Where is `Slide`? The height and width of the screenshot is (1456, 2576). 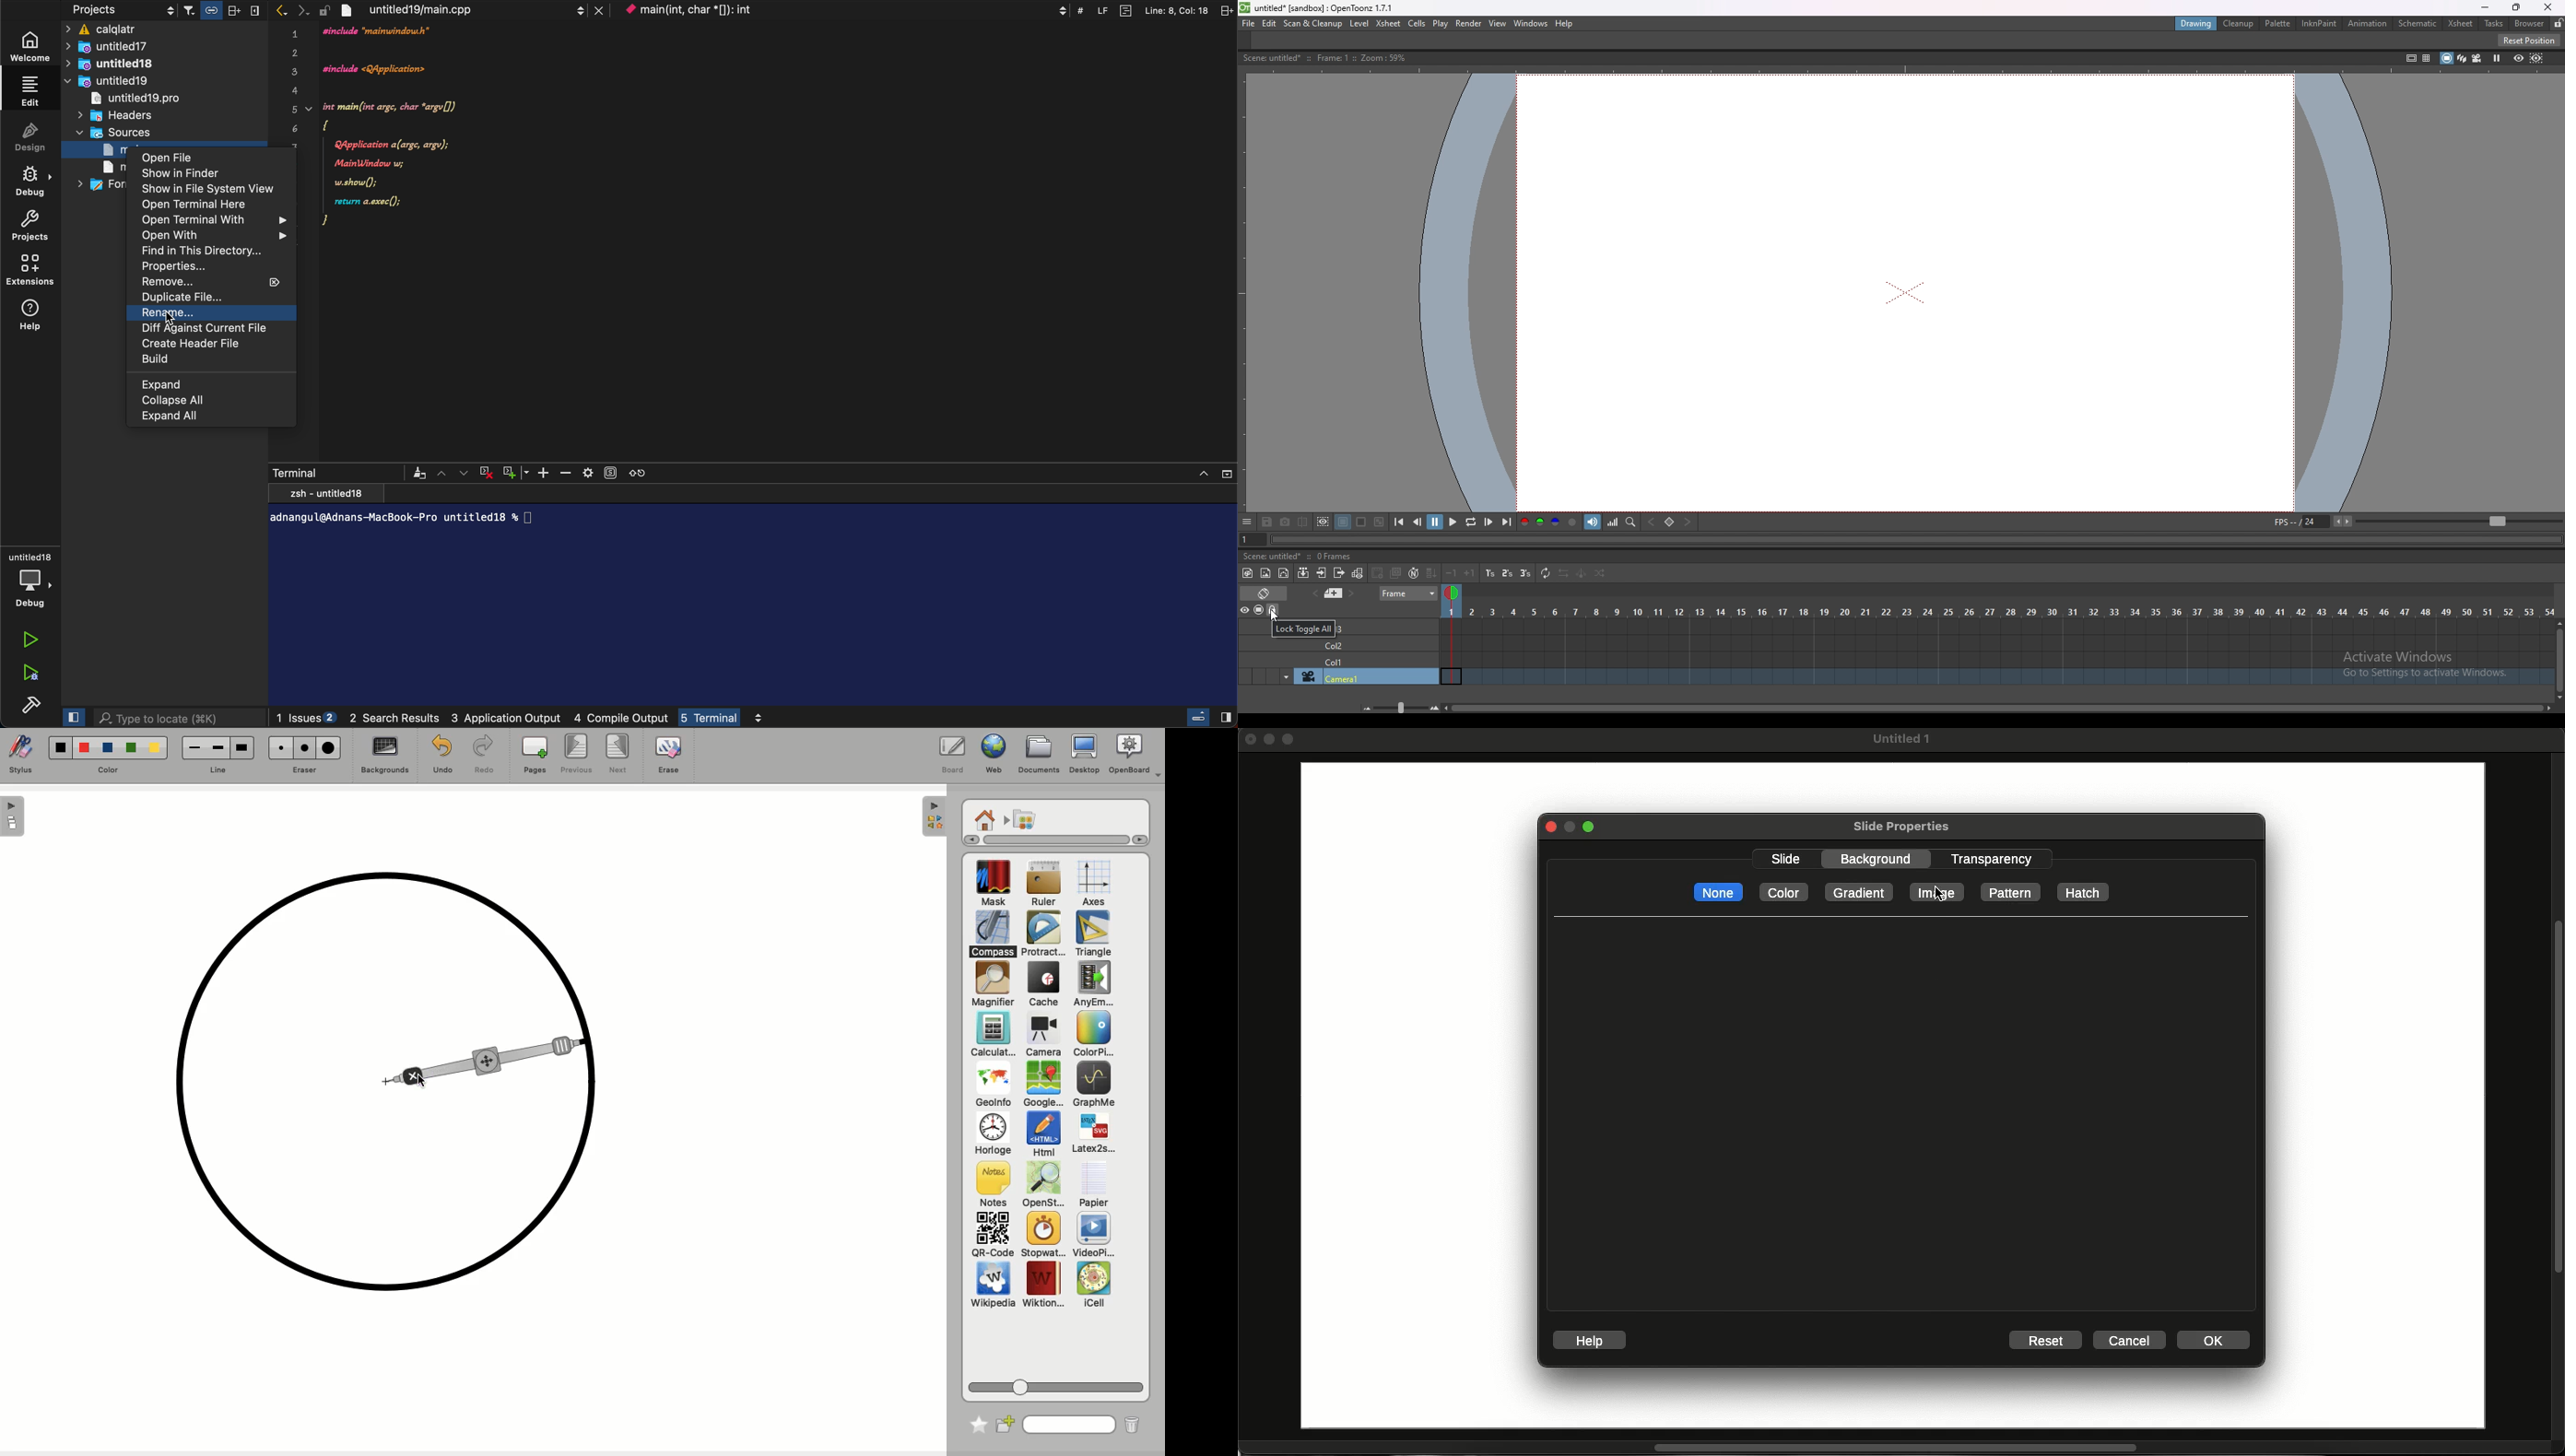 Slide is located at coordinates (1786, 861).